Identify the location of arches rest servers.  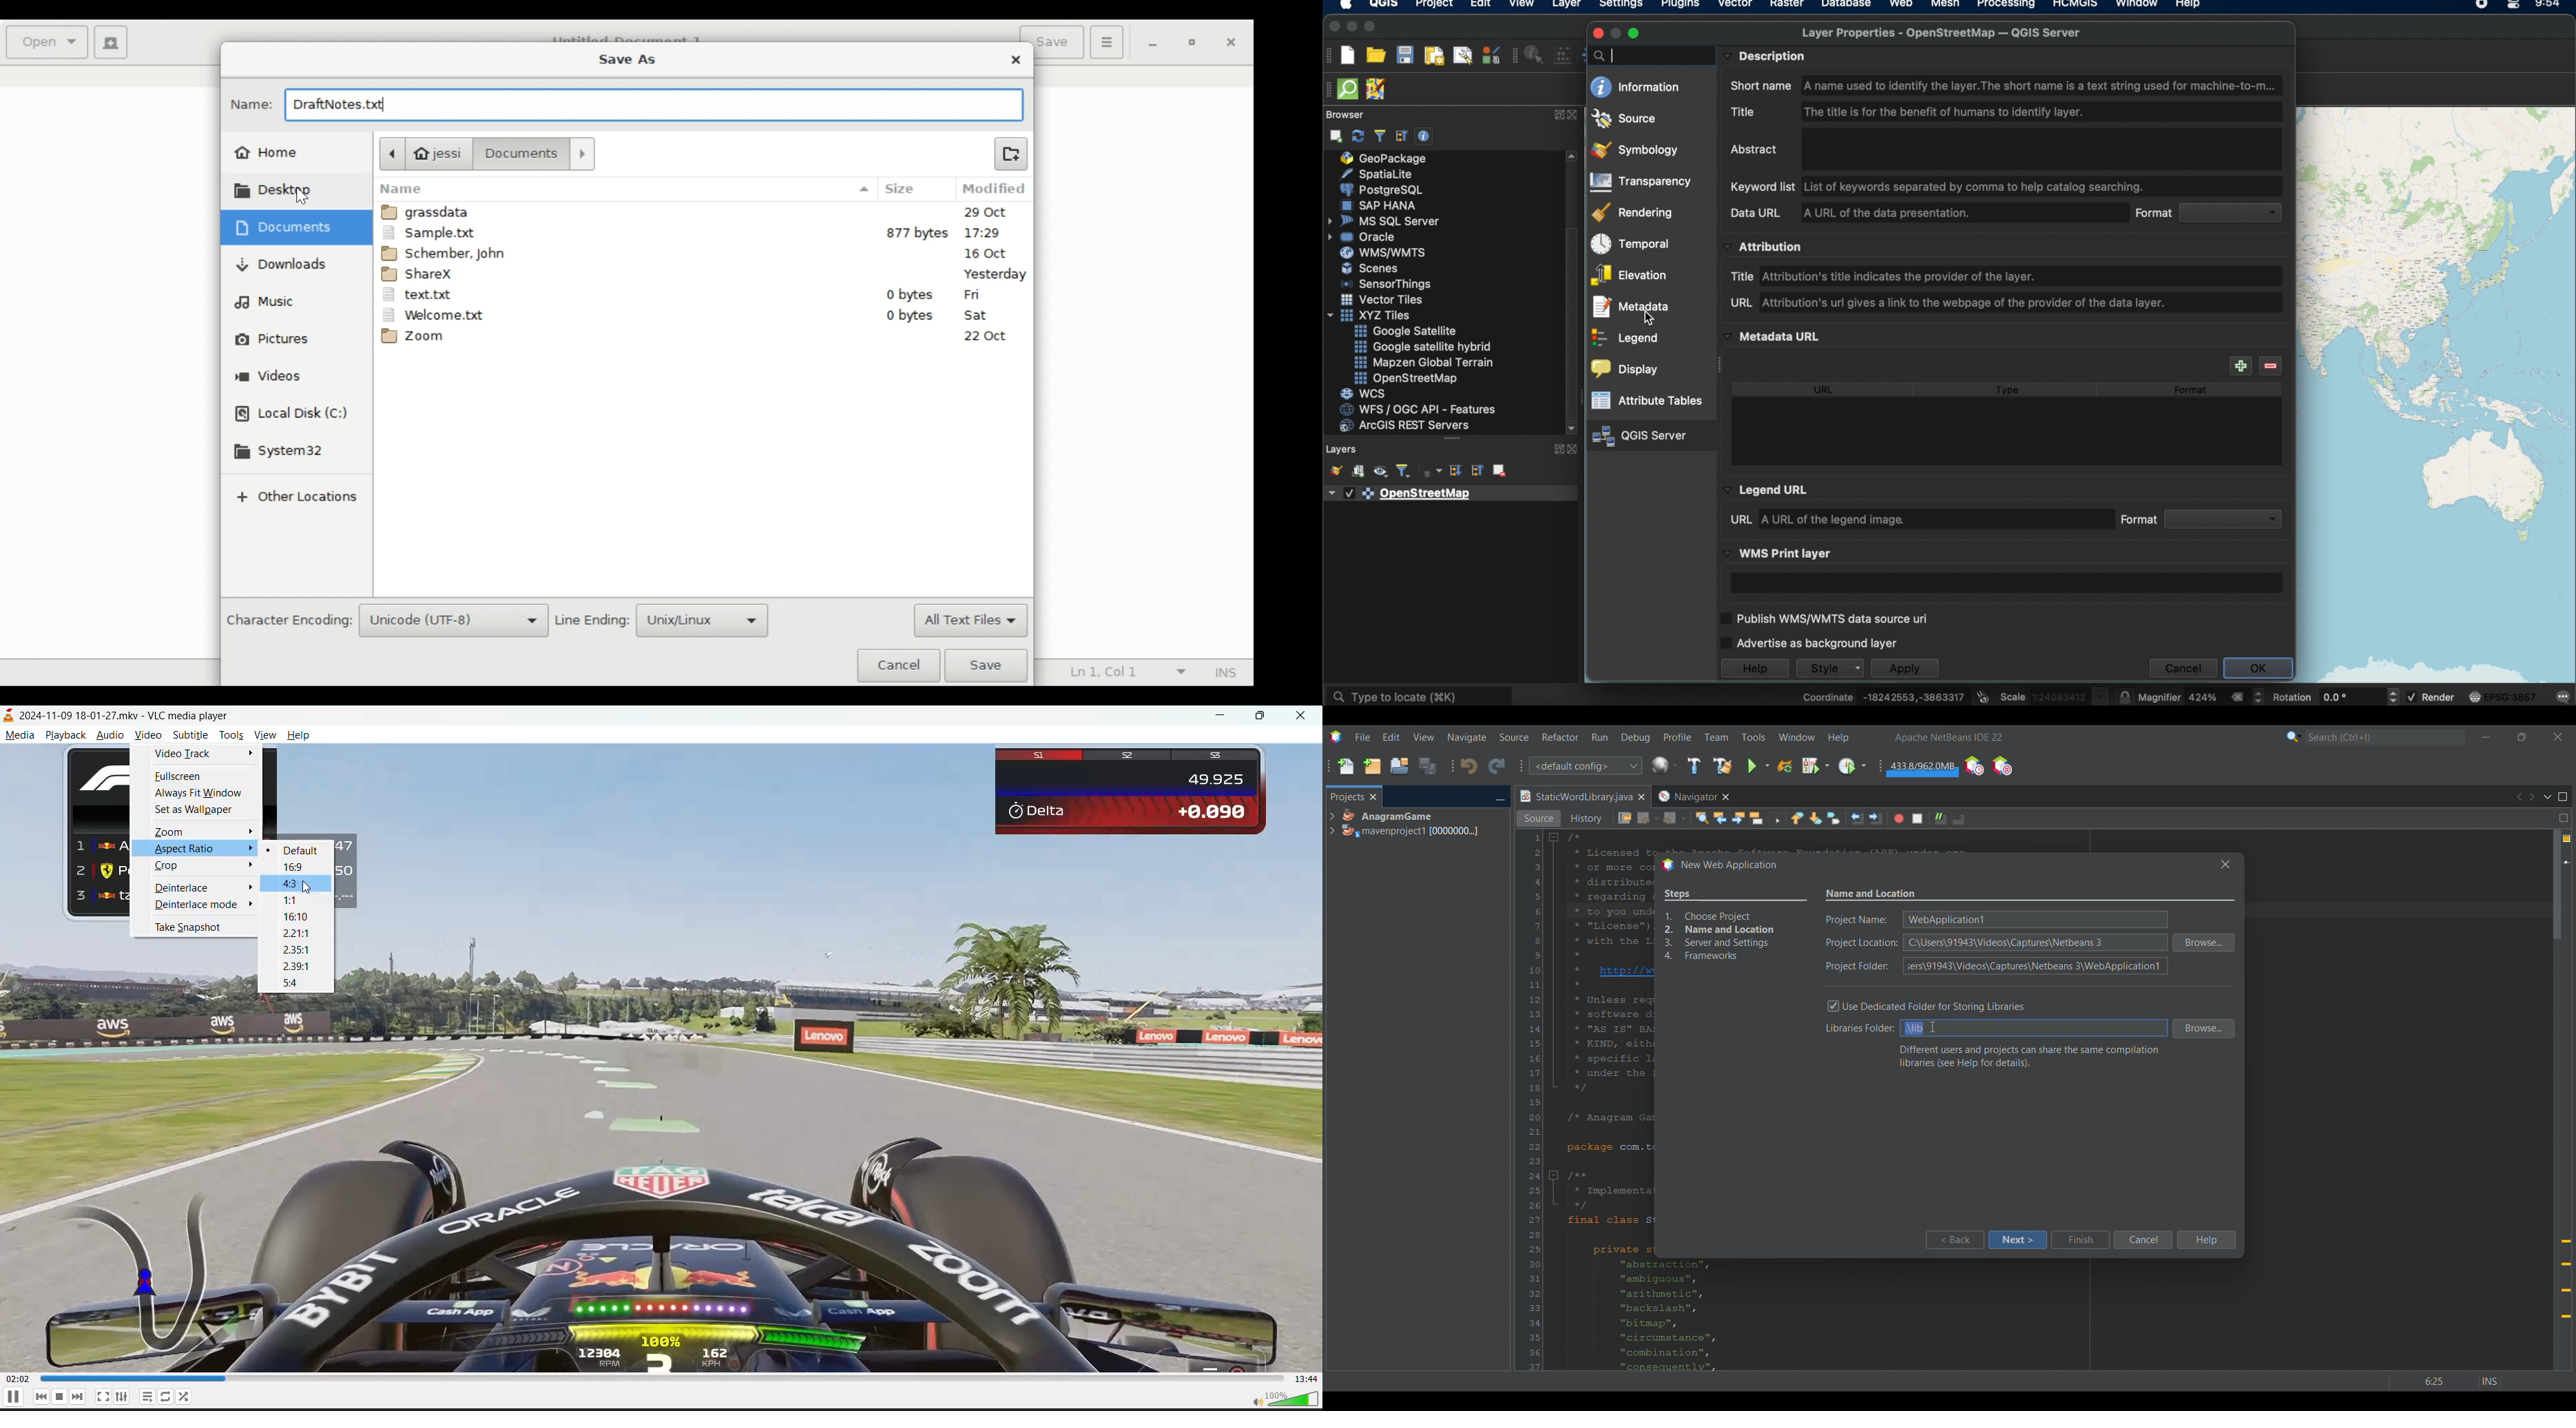
(1409, 427).